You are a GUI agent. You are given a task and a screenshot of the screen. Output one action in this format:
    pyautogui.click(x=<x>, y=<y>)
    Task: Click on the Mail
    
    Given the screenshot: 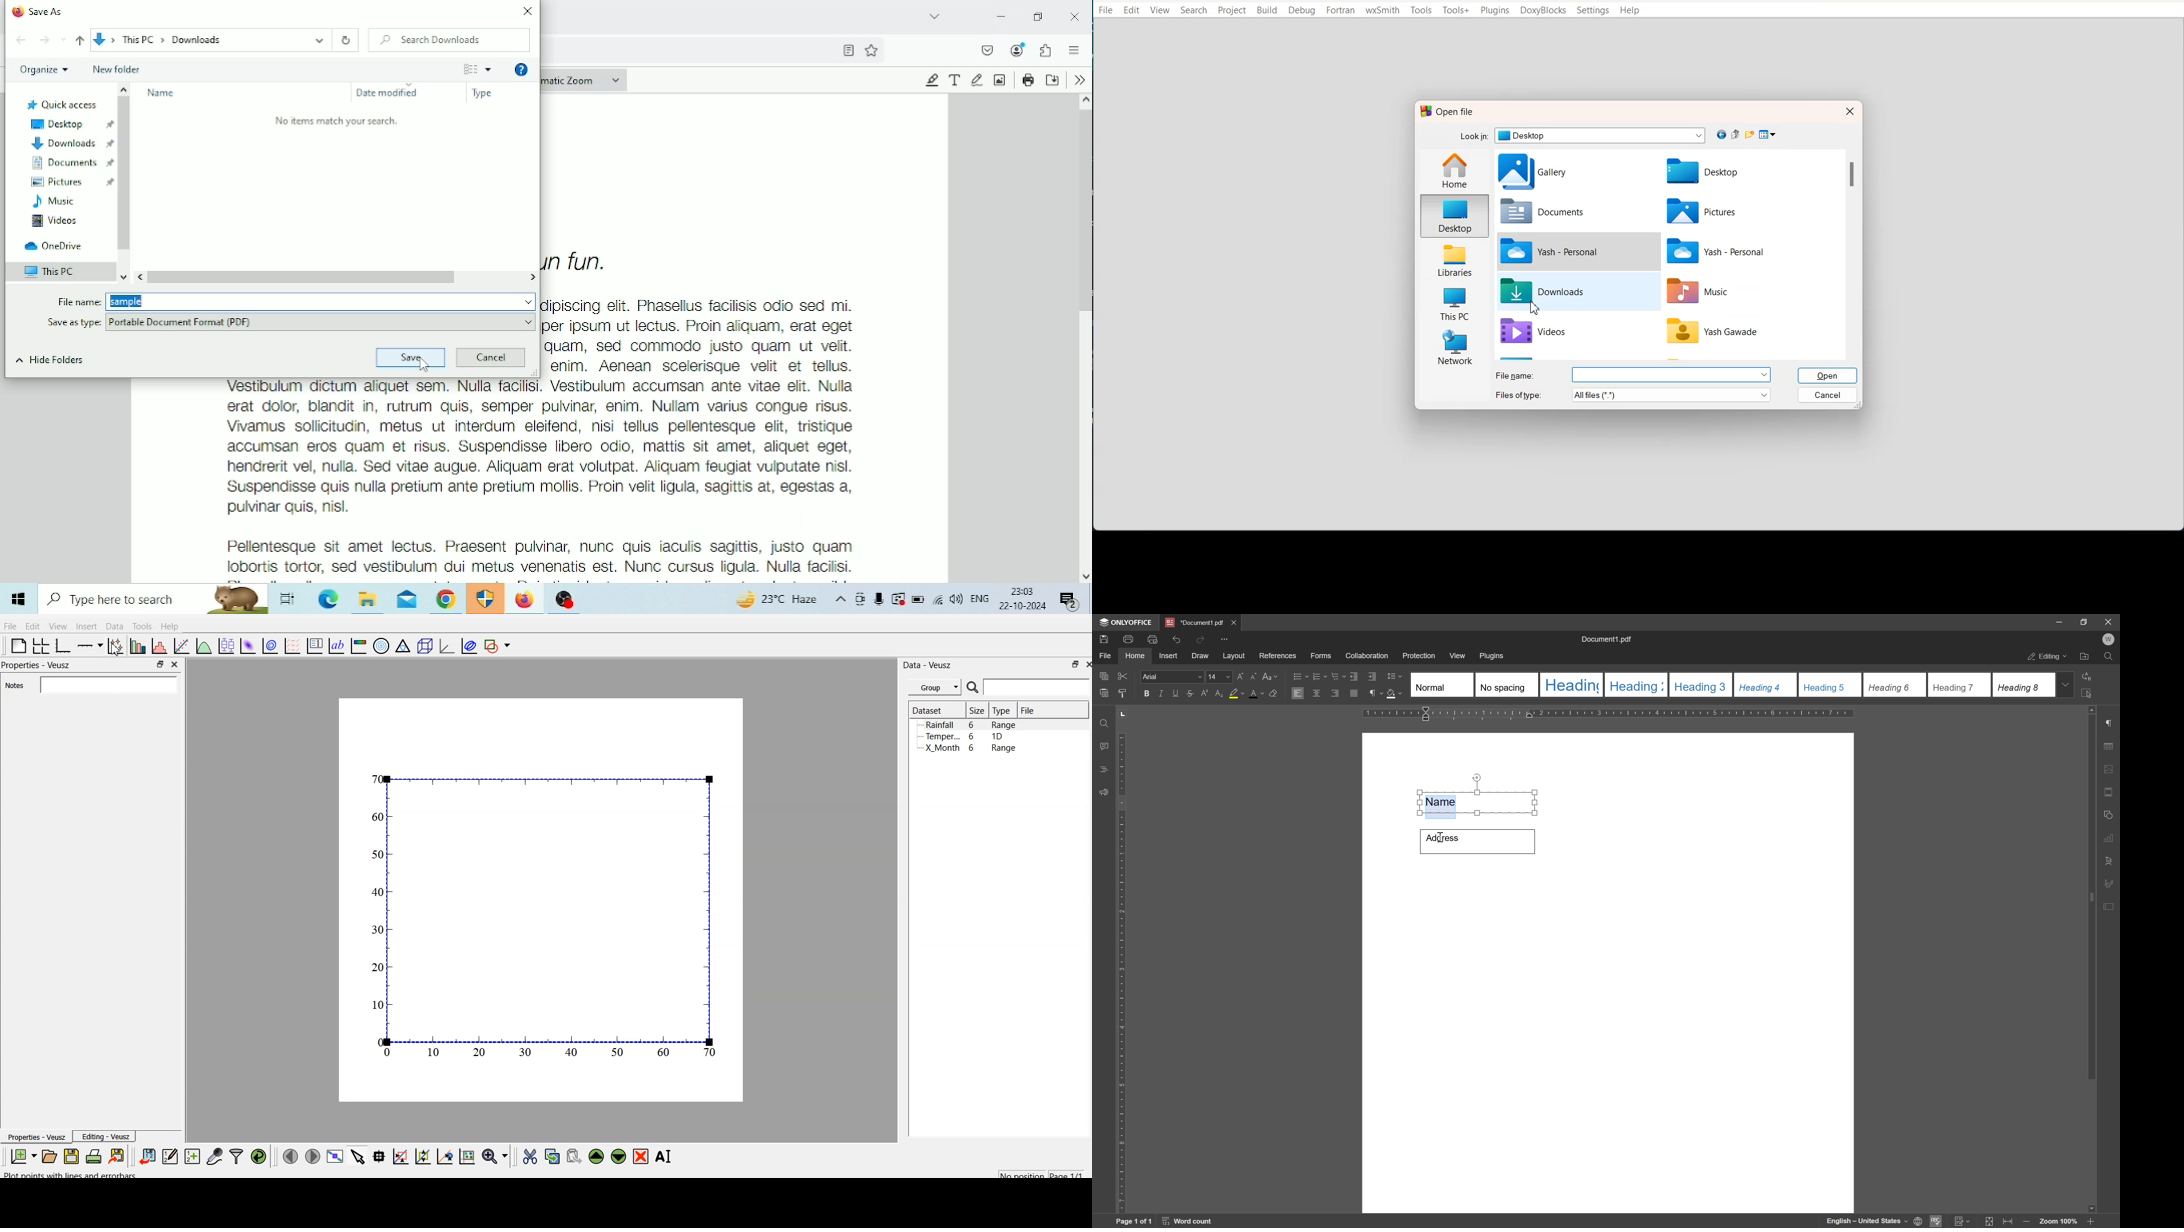 What is the action you would take?
    pyautogui.click(x=407, y=600)
    